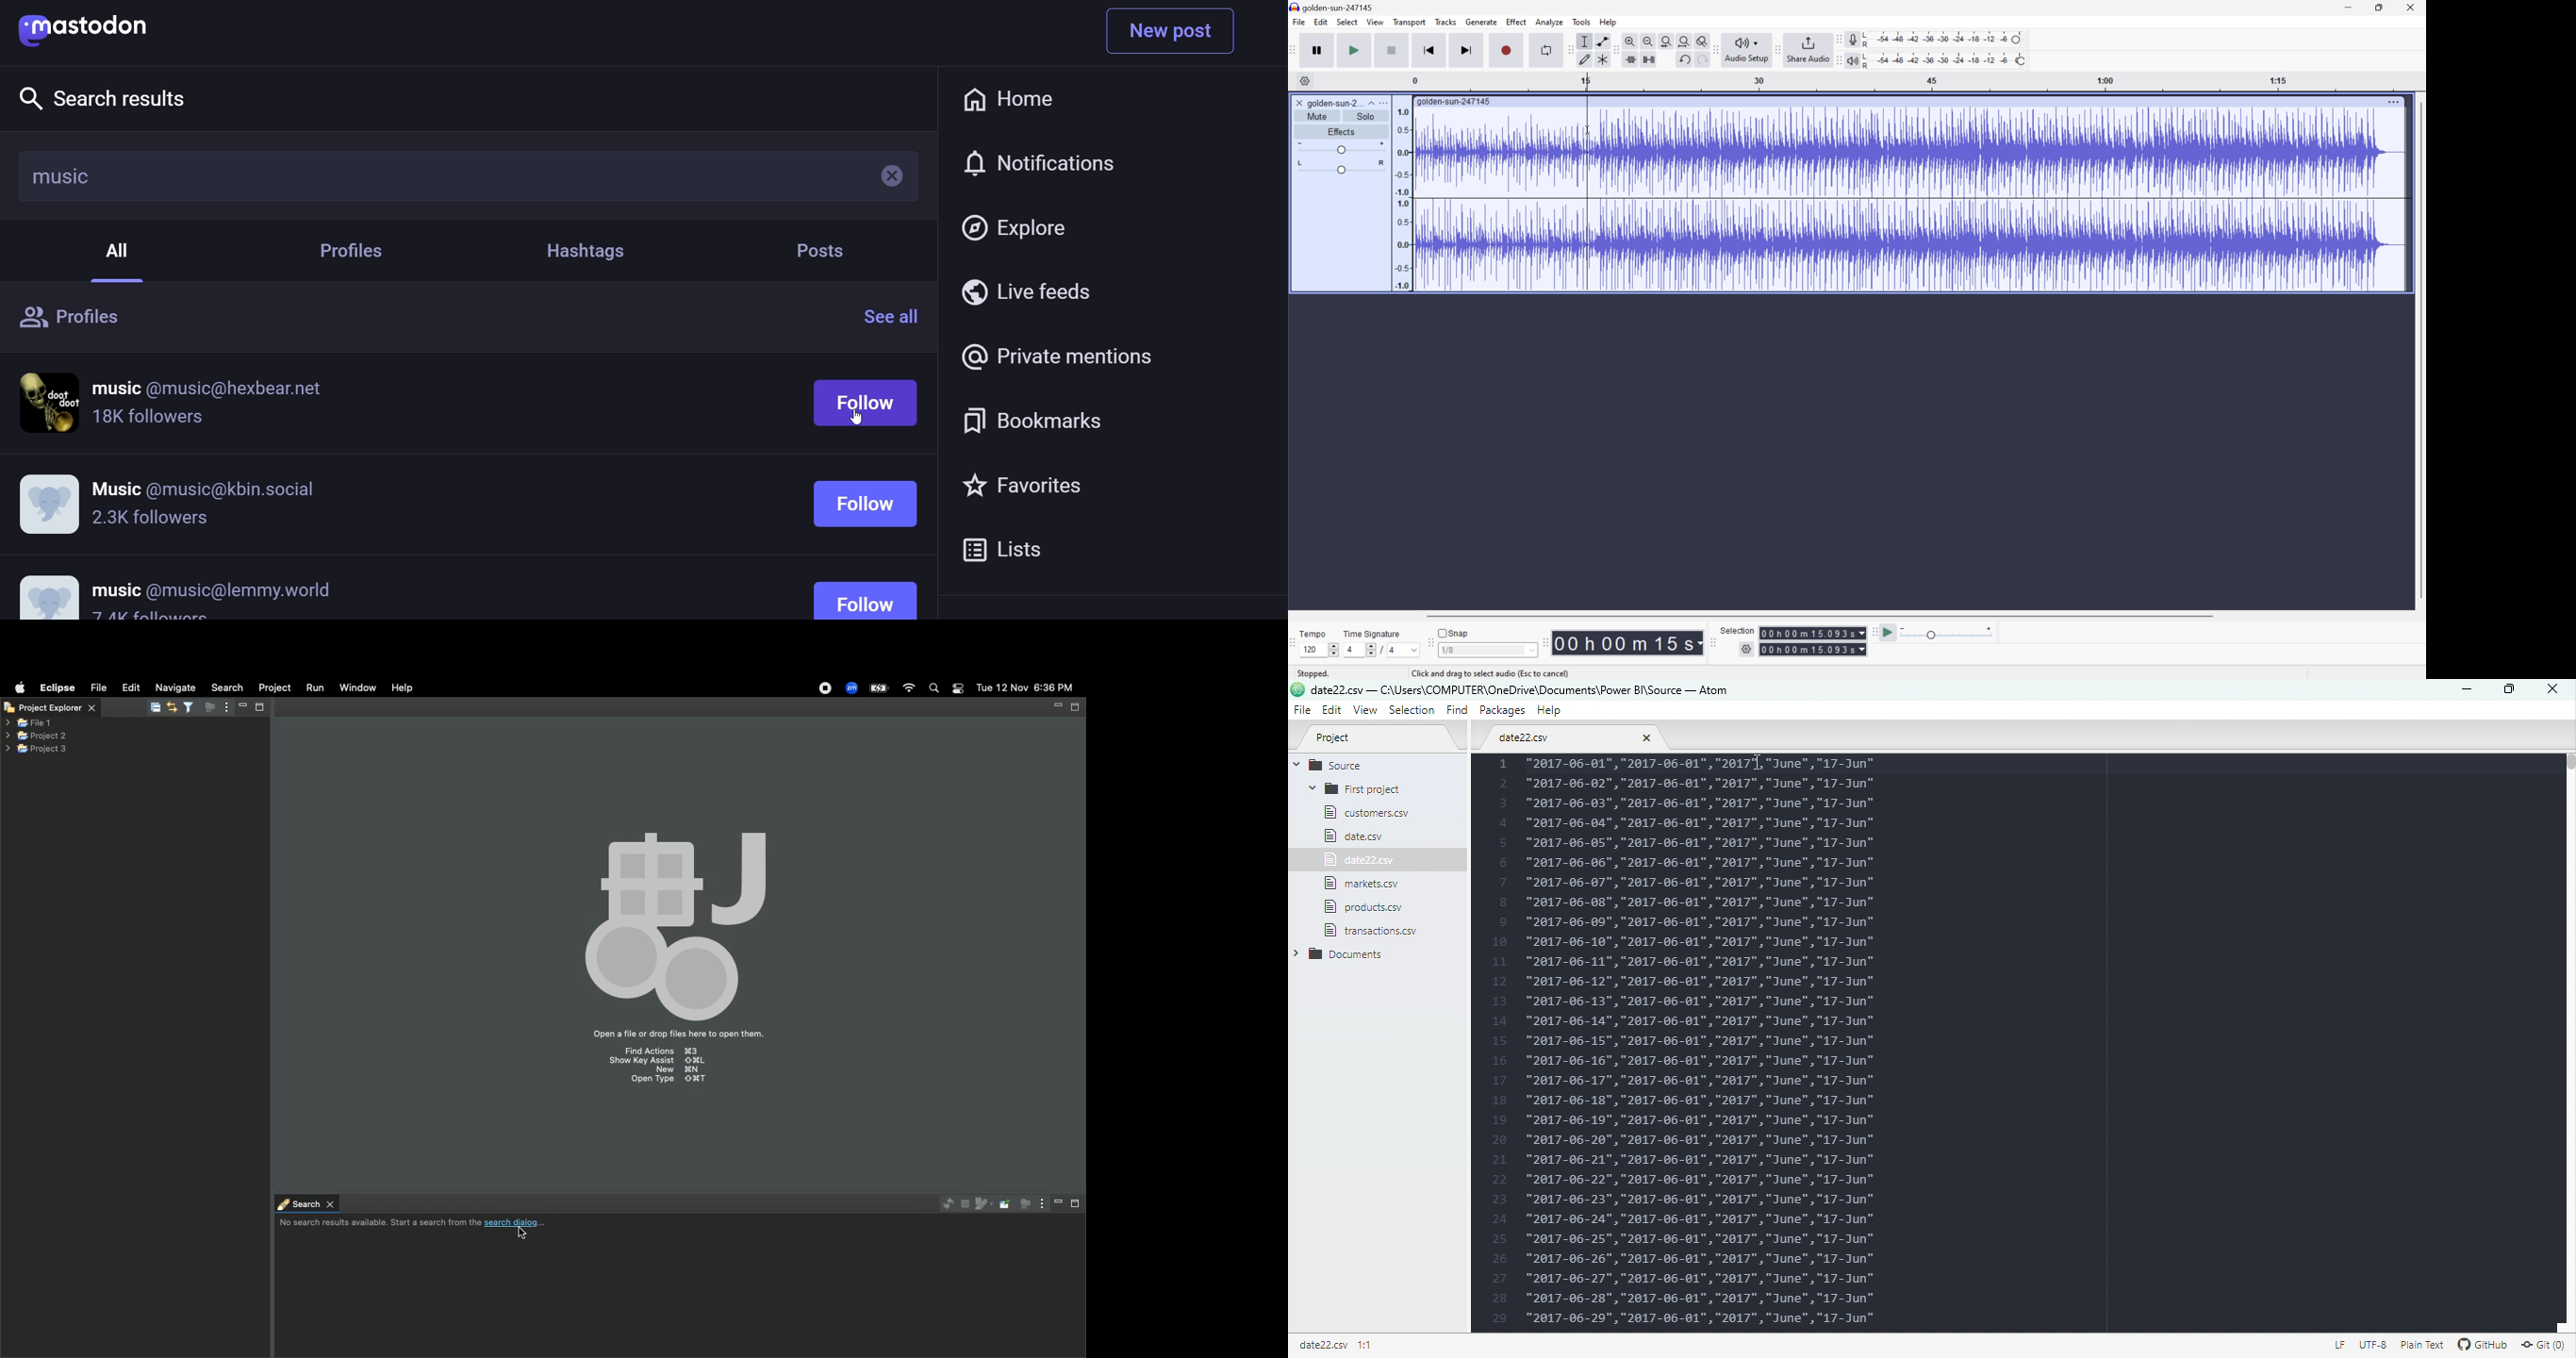 The image size is (2576, 1372). Describe the element at coordinates (1818, 615) in the screenshot. I see `Scroll bar` at that location.